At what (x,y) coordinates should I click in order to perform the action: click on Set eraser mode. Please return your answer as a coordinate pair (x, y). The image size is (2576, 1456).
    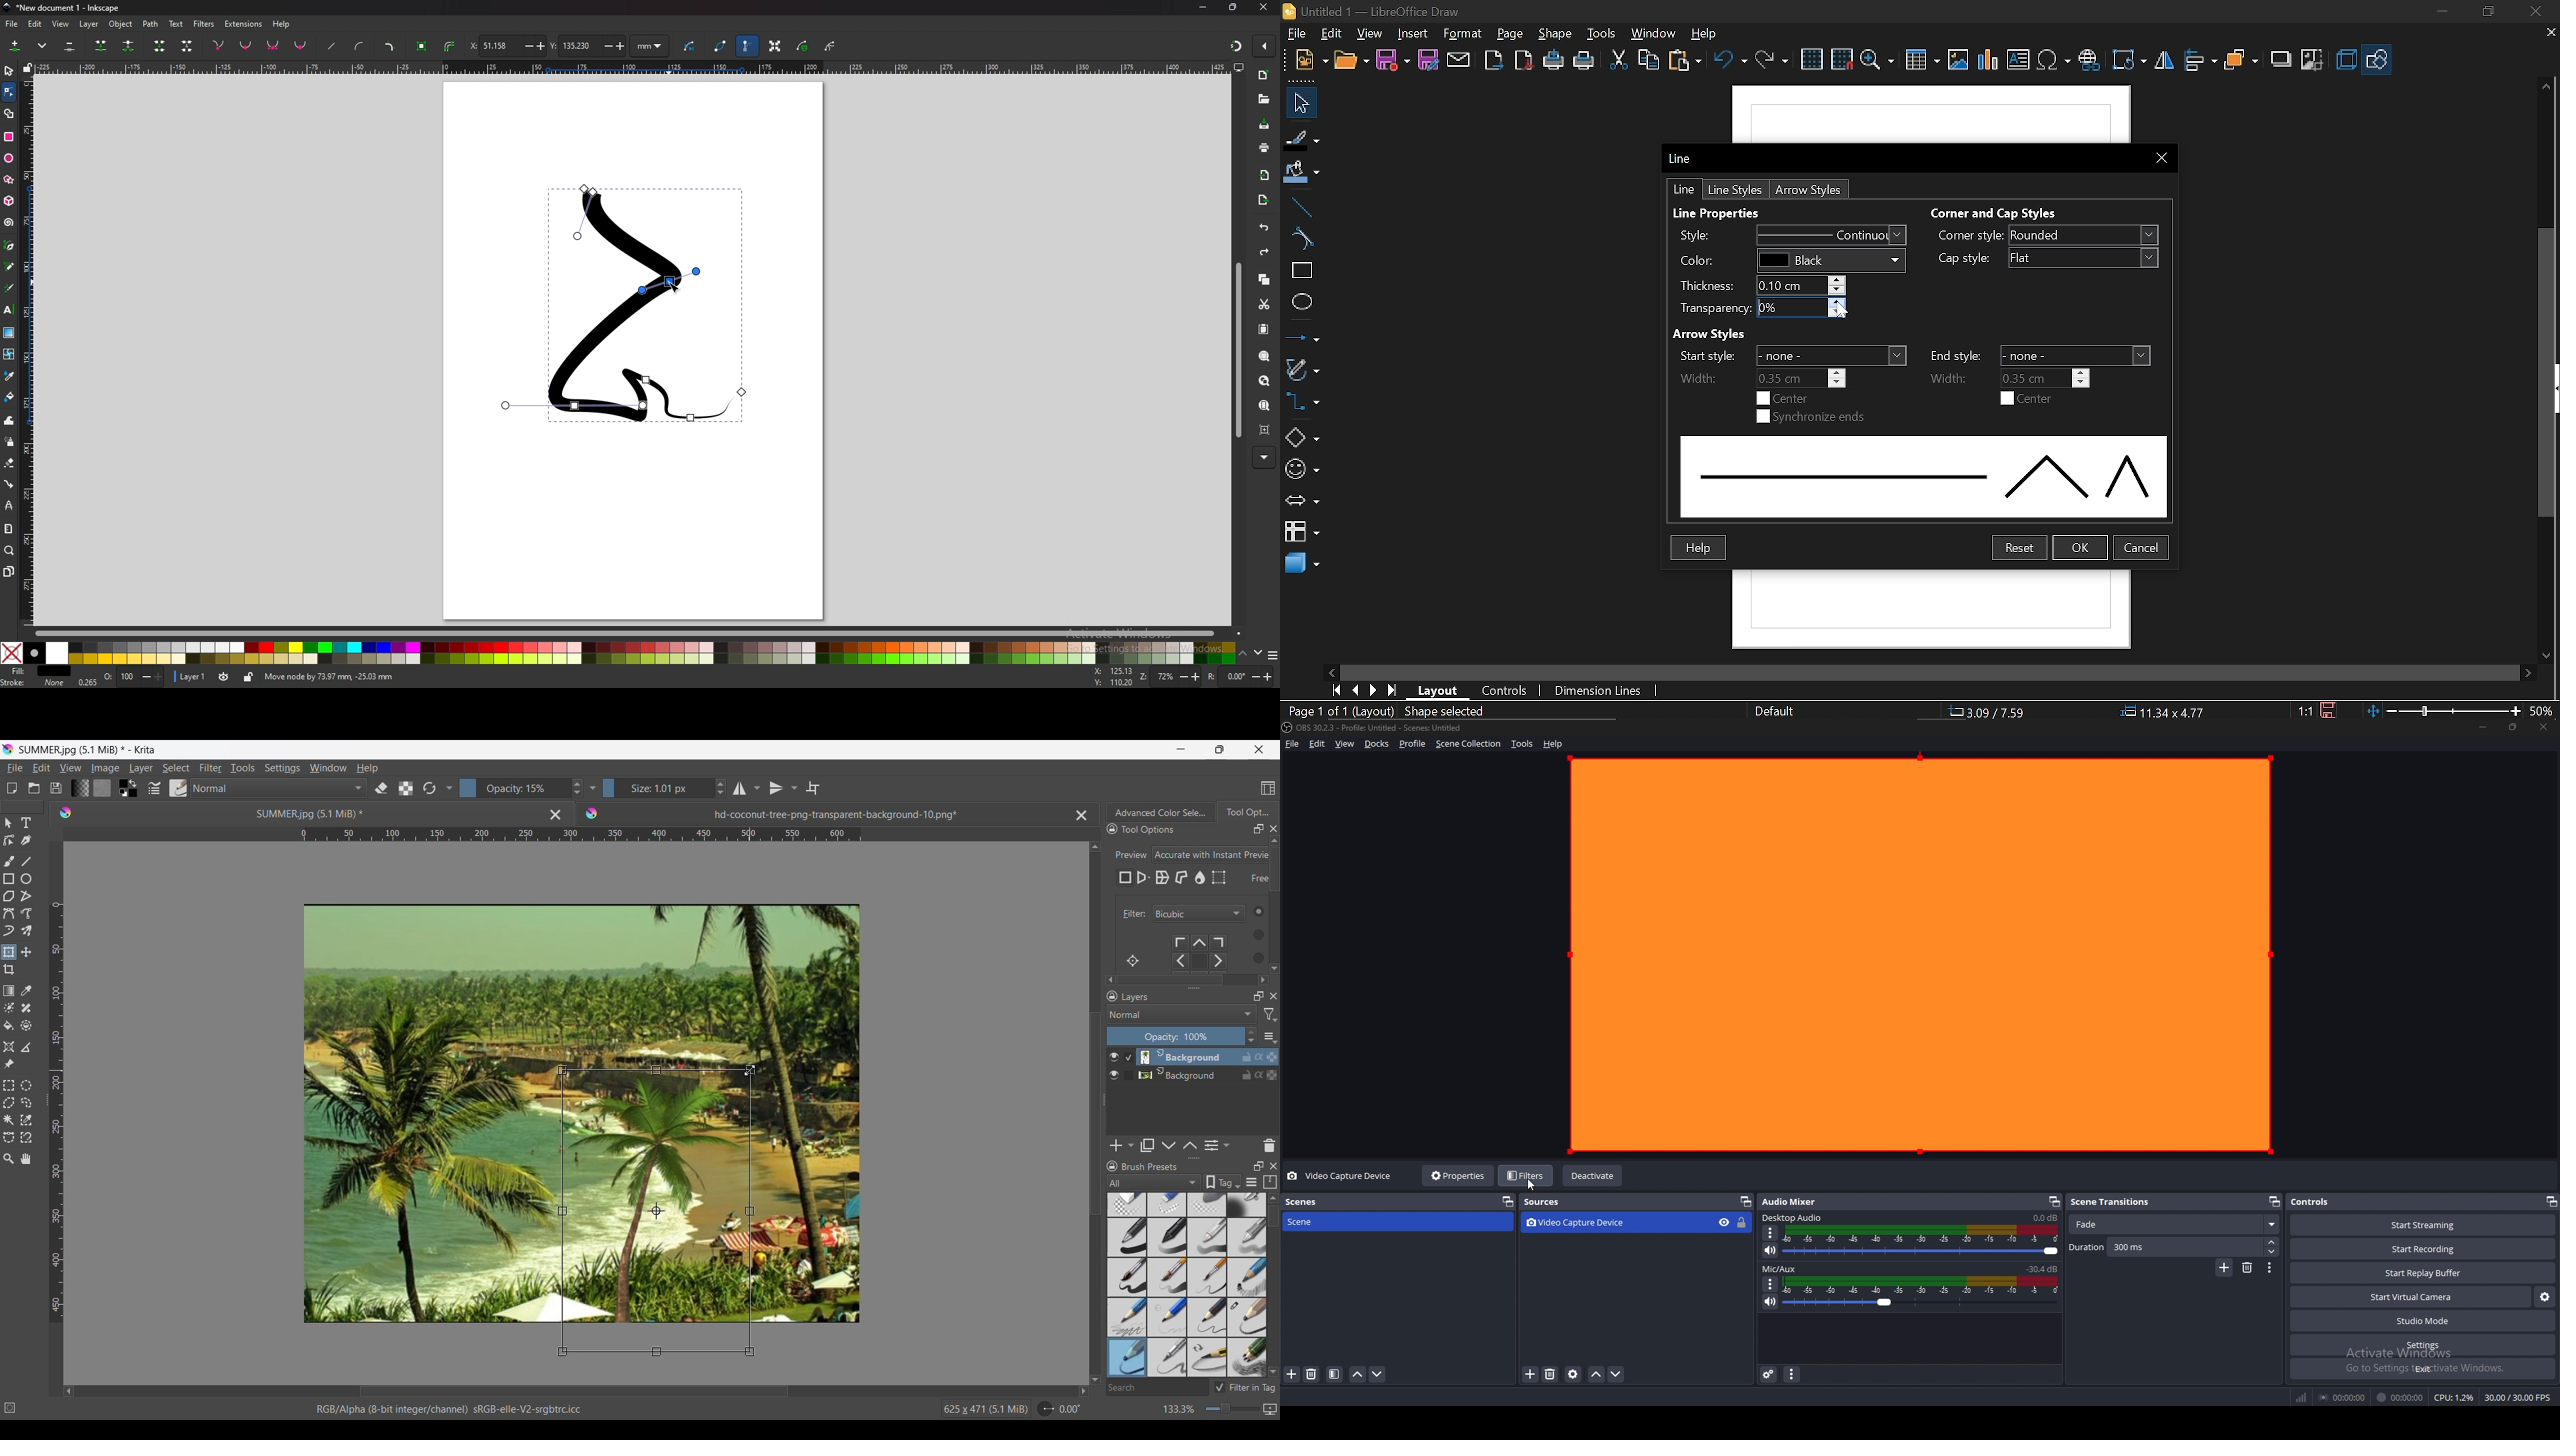
    Looking at the image, I should click on (380, 787).